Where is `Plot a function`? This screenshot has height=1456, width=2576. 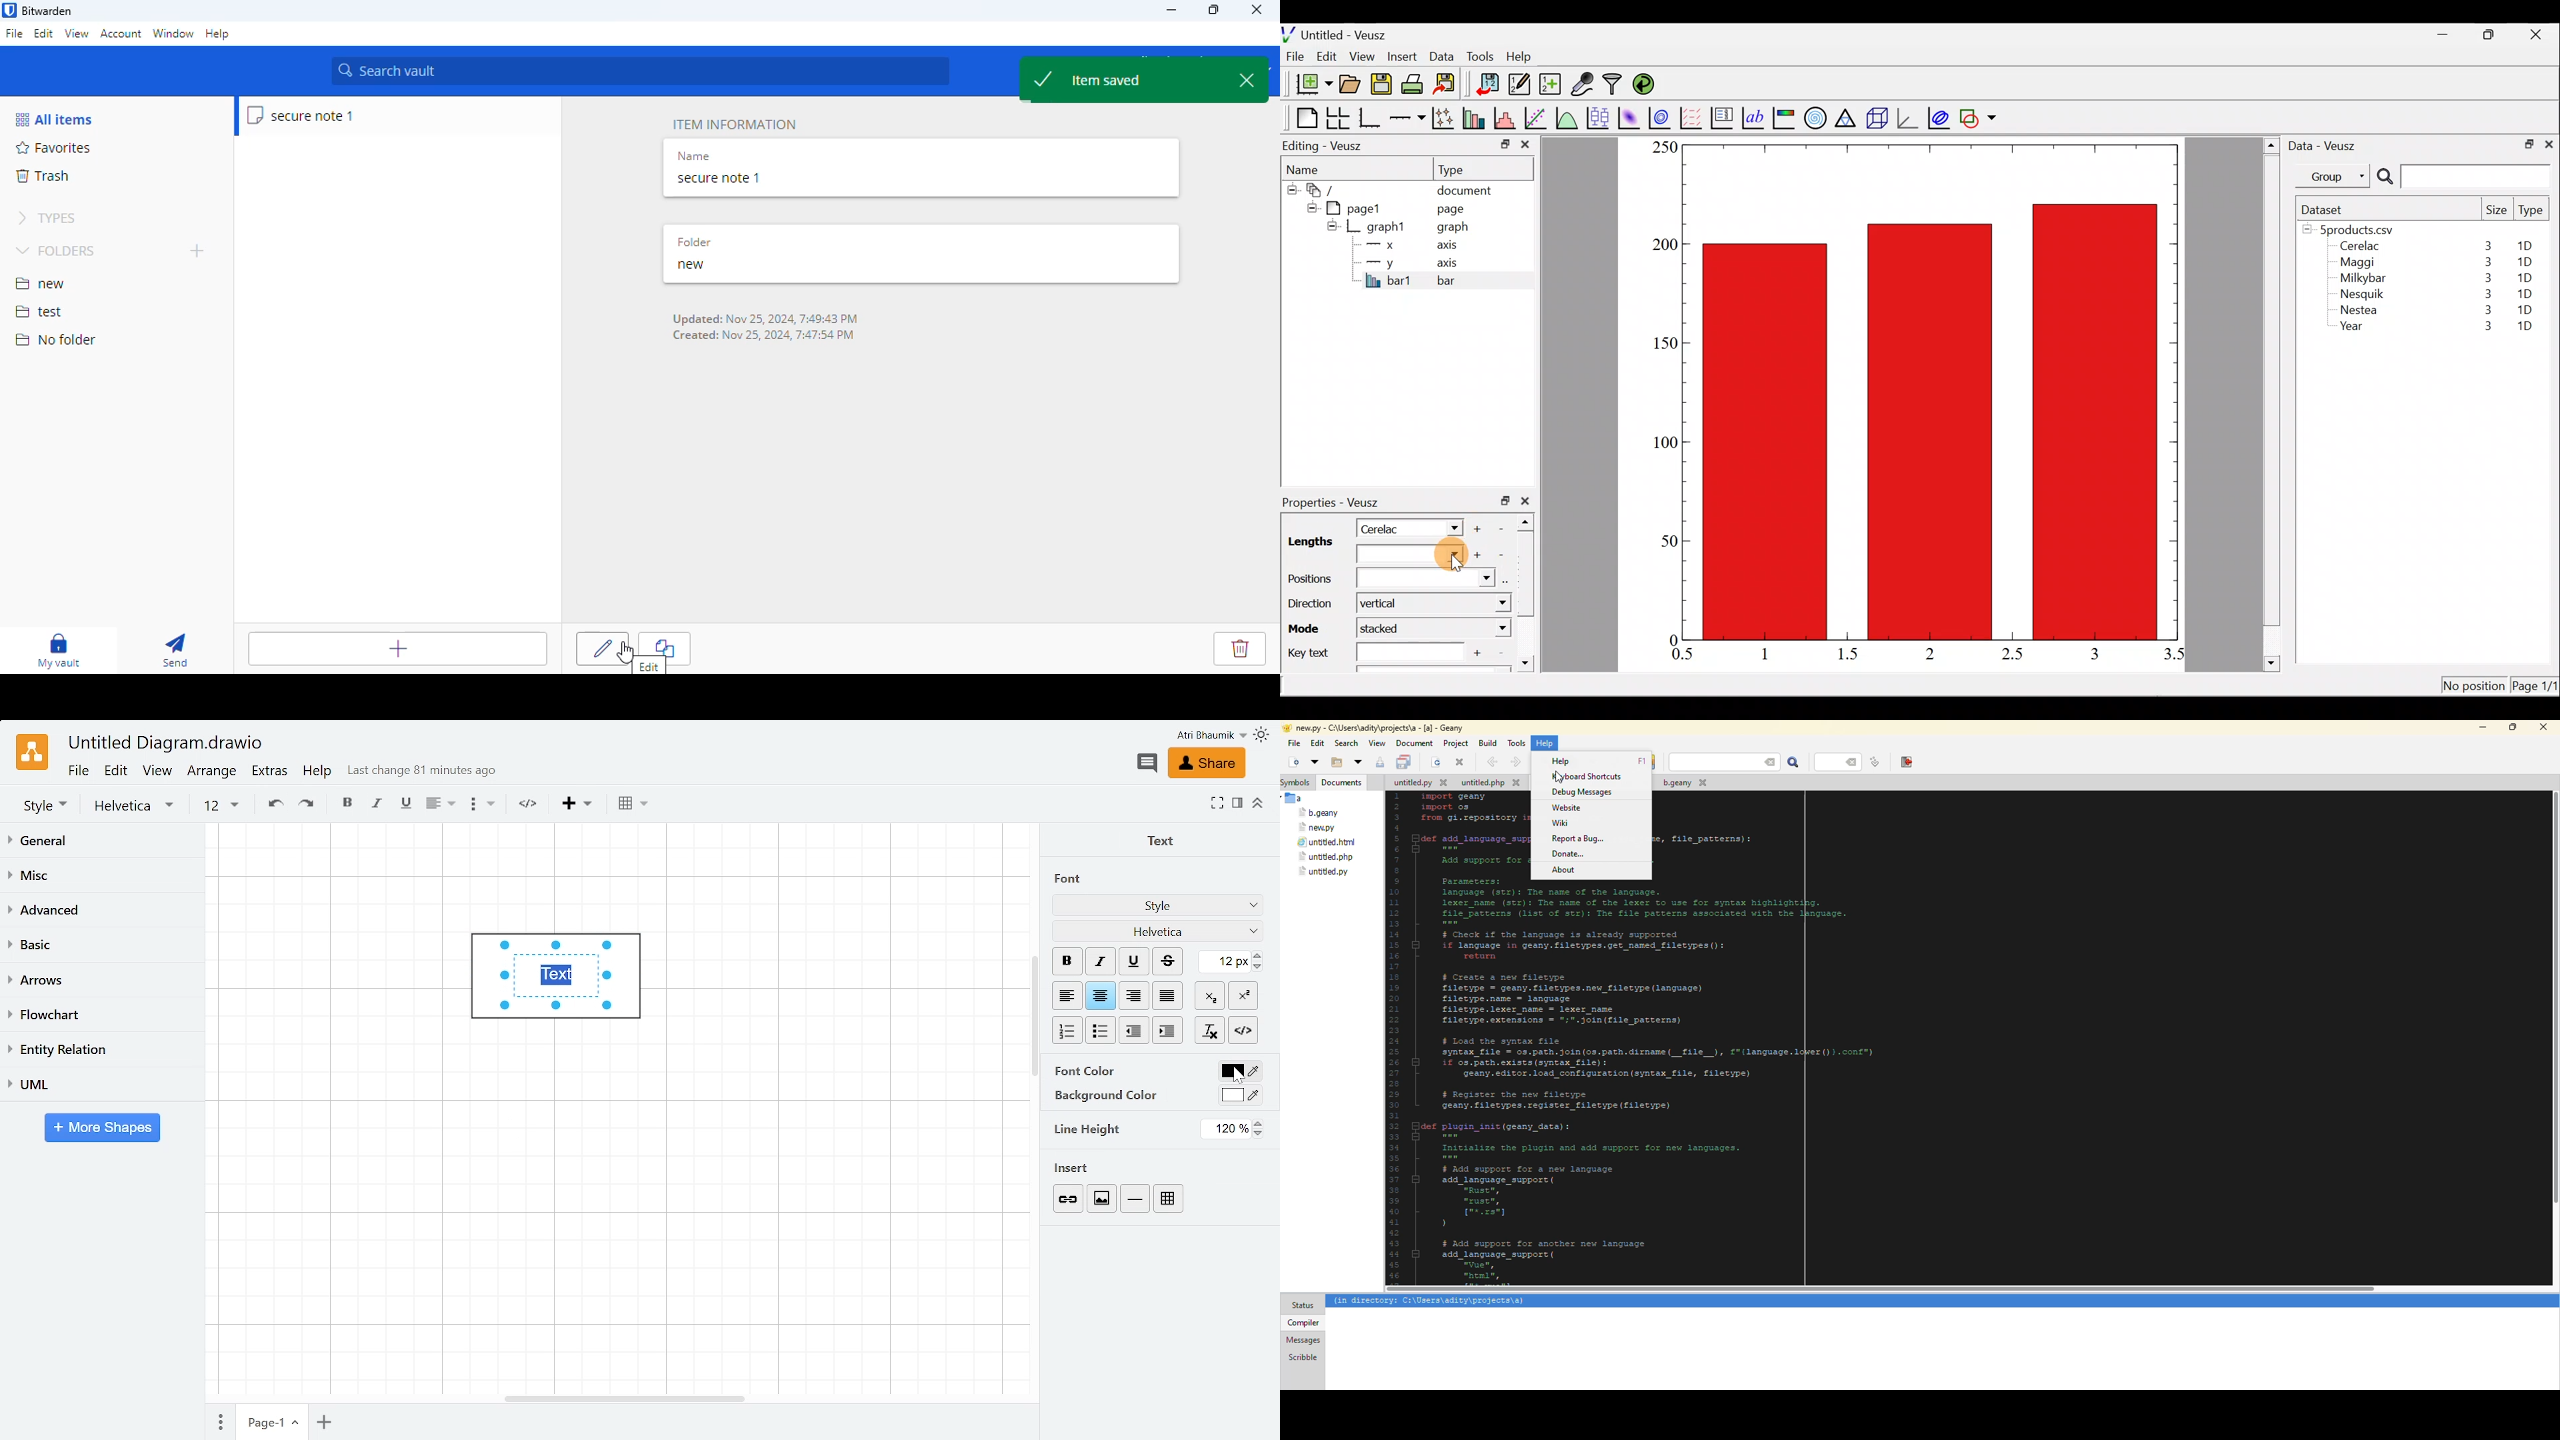 Plot a function is located at coordinates (1567, 117).